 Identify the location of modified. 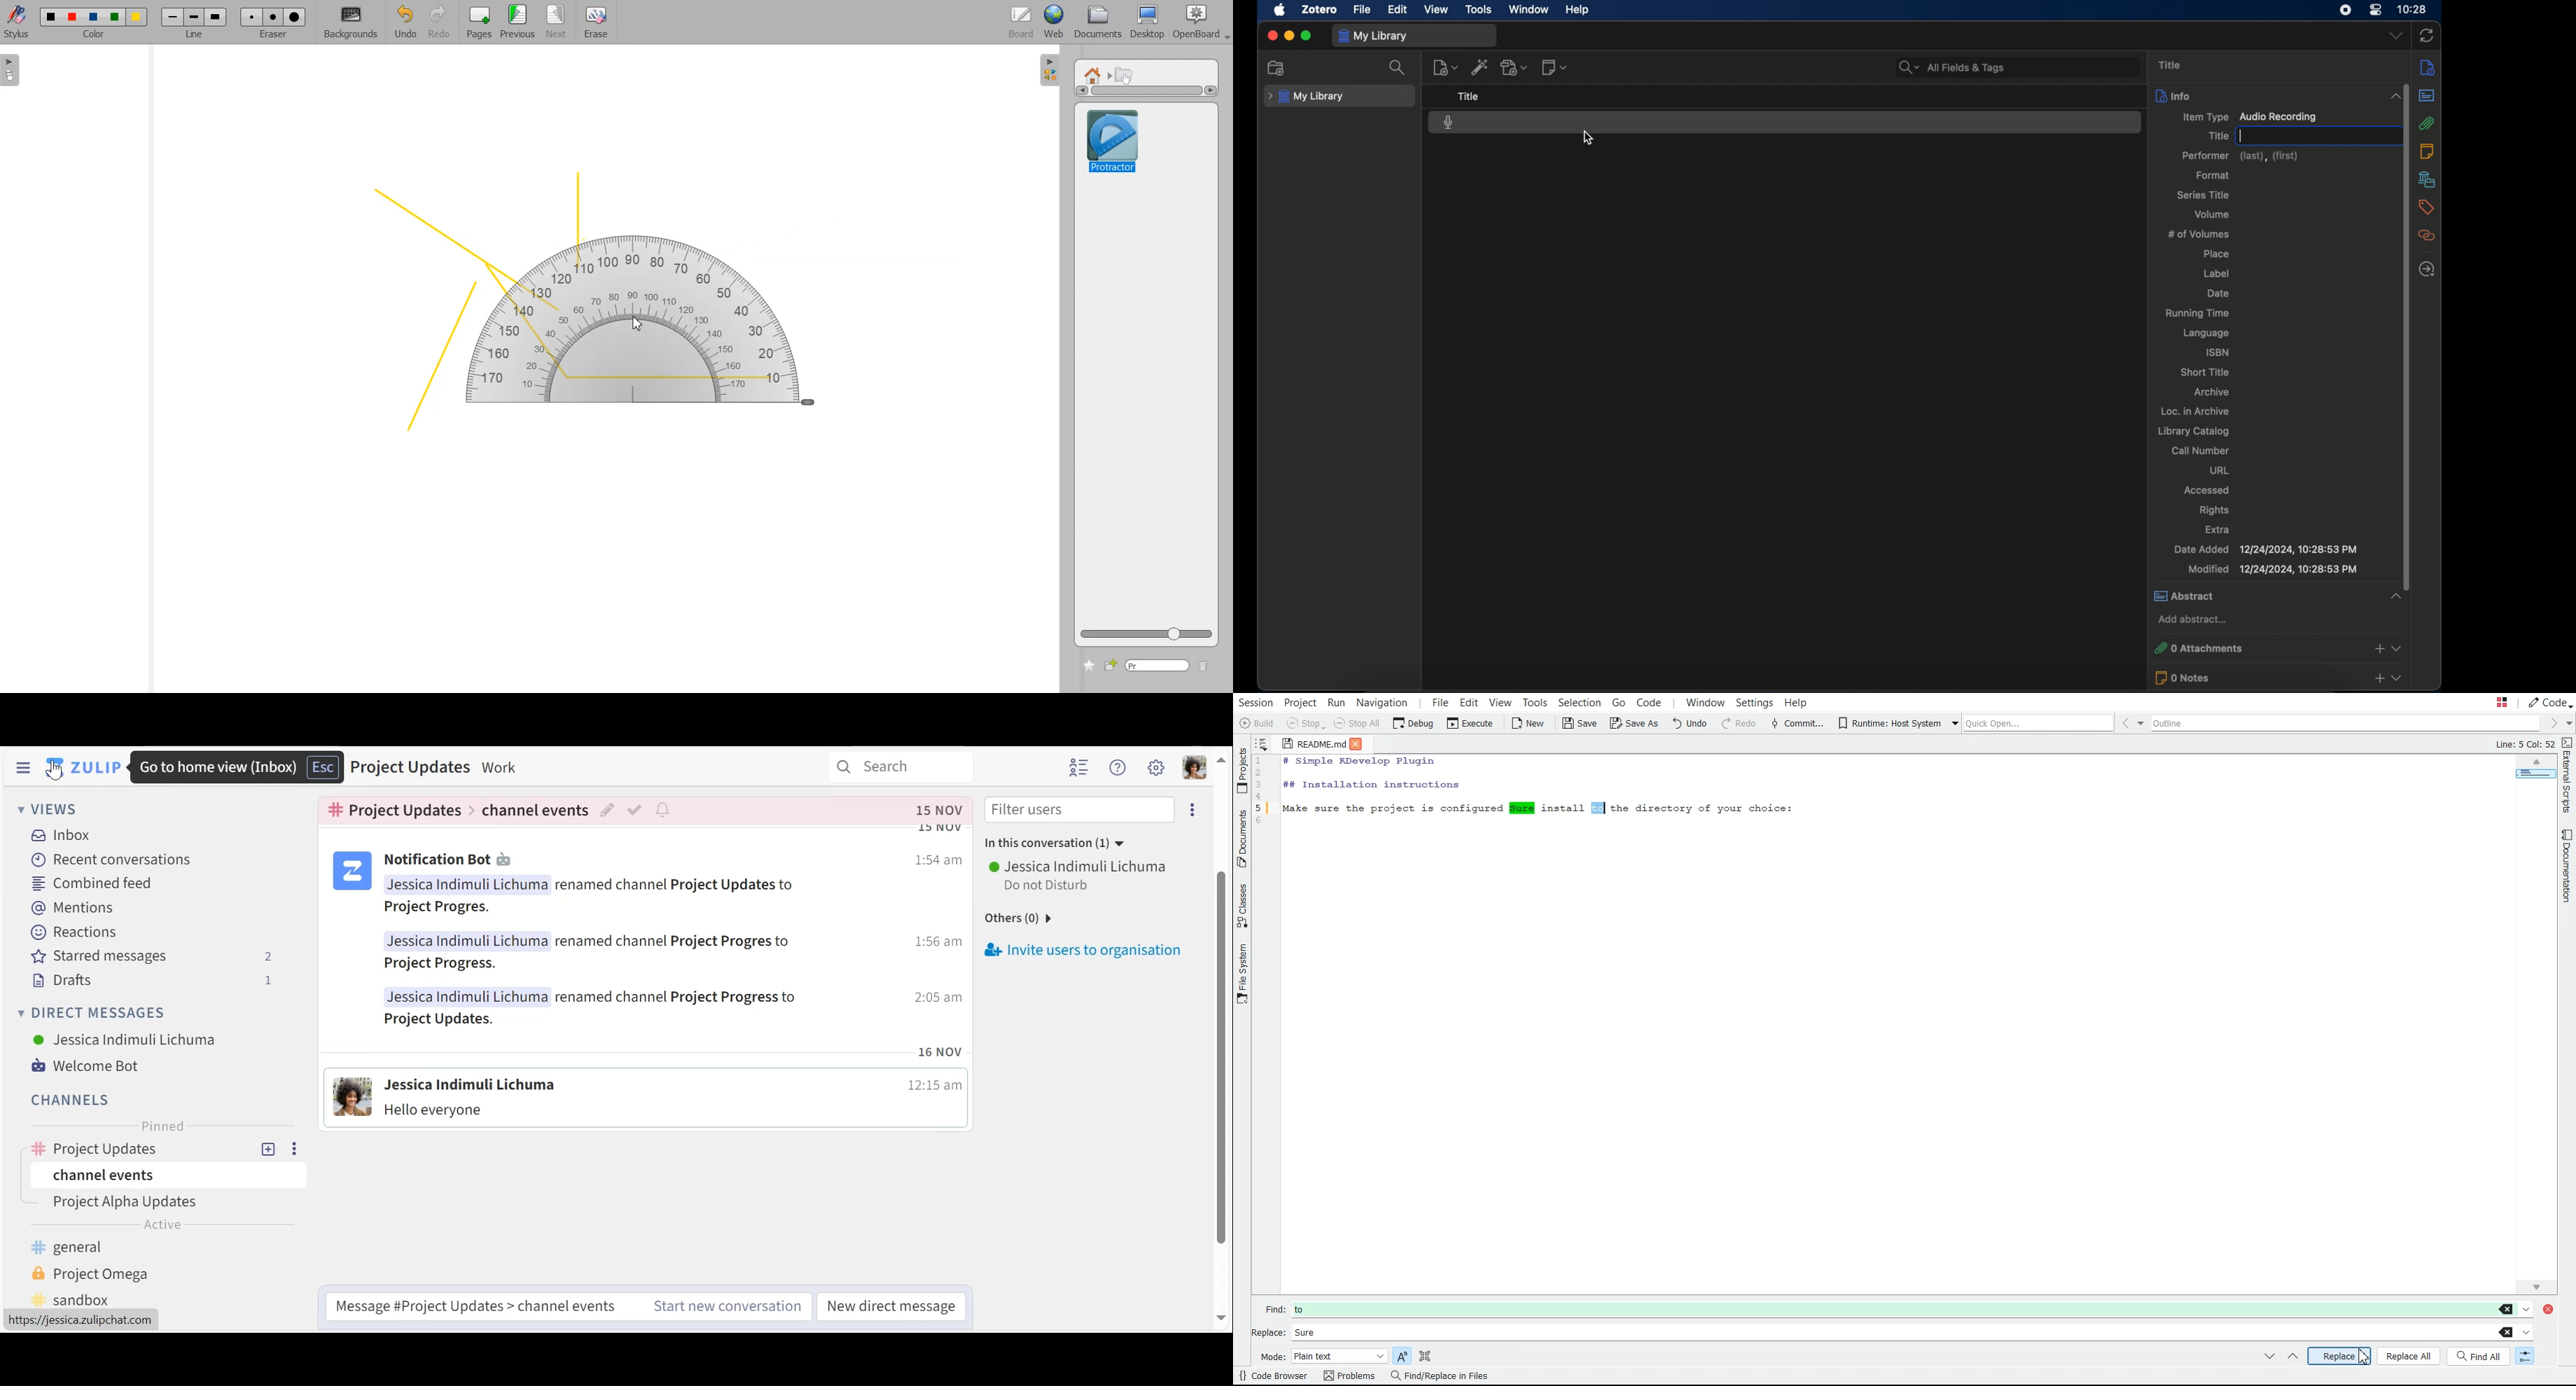
(2274, 569).